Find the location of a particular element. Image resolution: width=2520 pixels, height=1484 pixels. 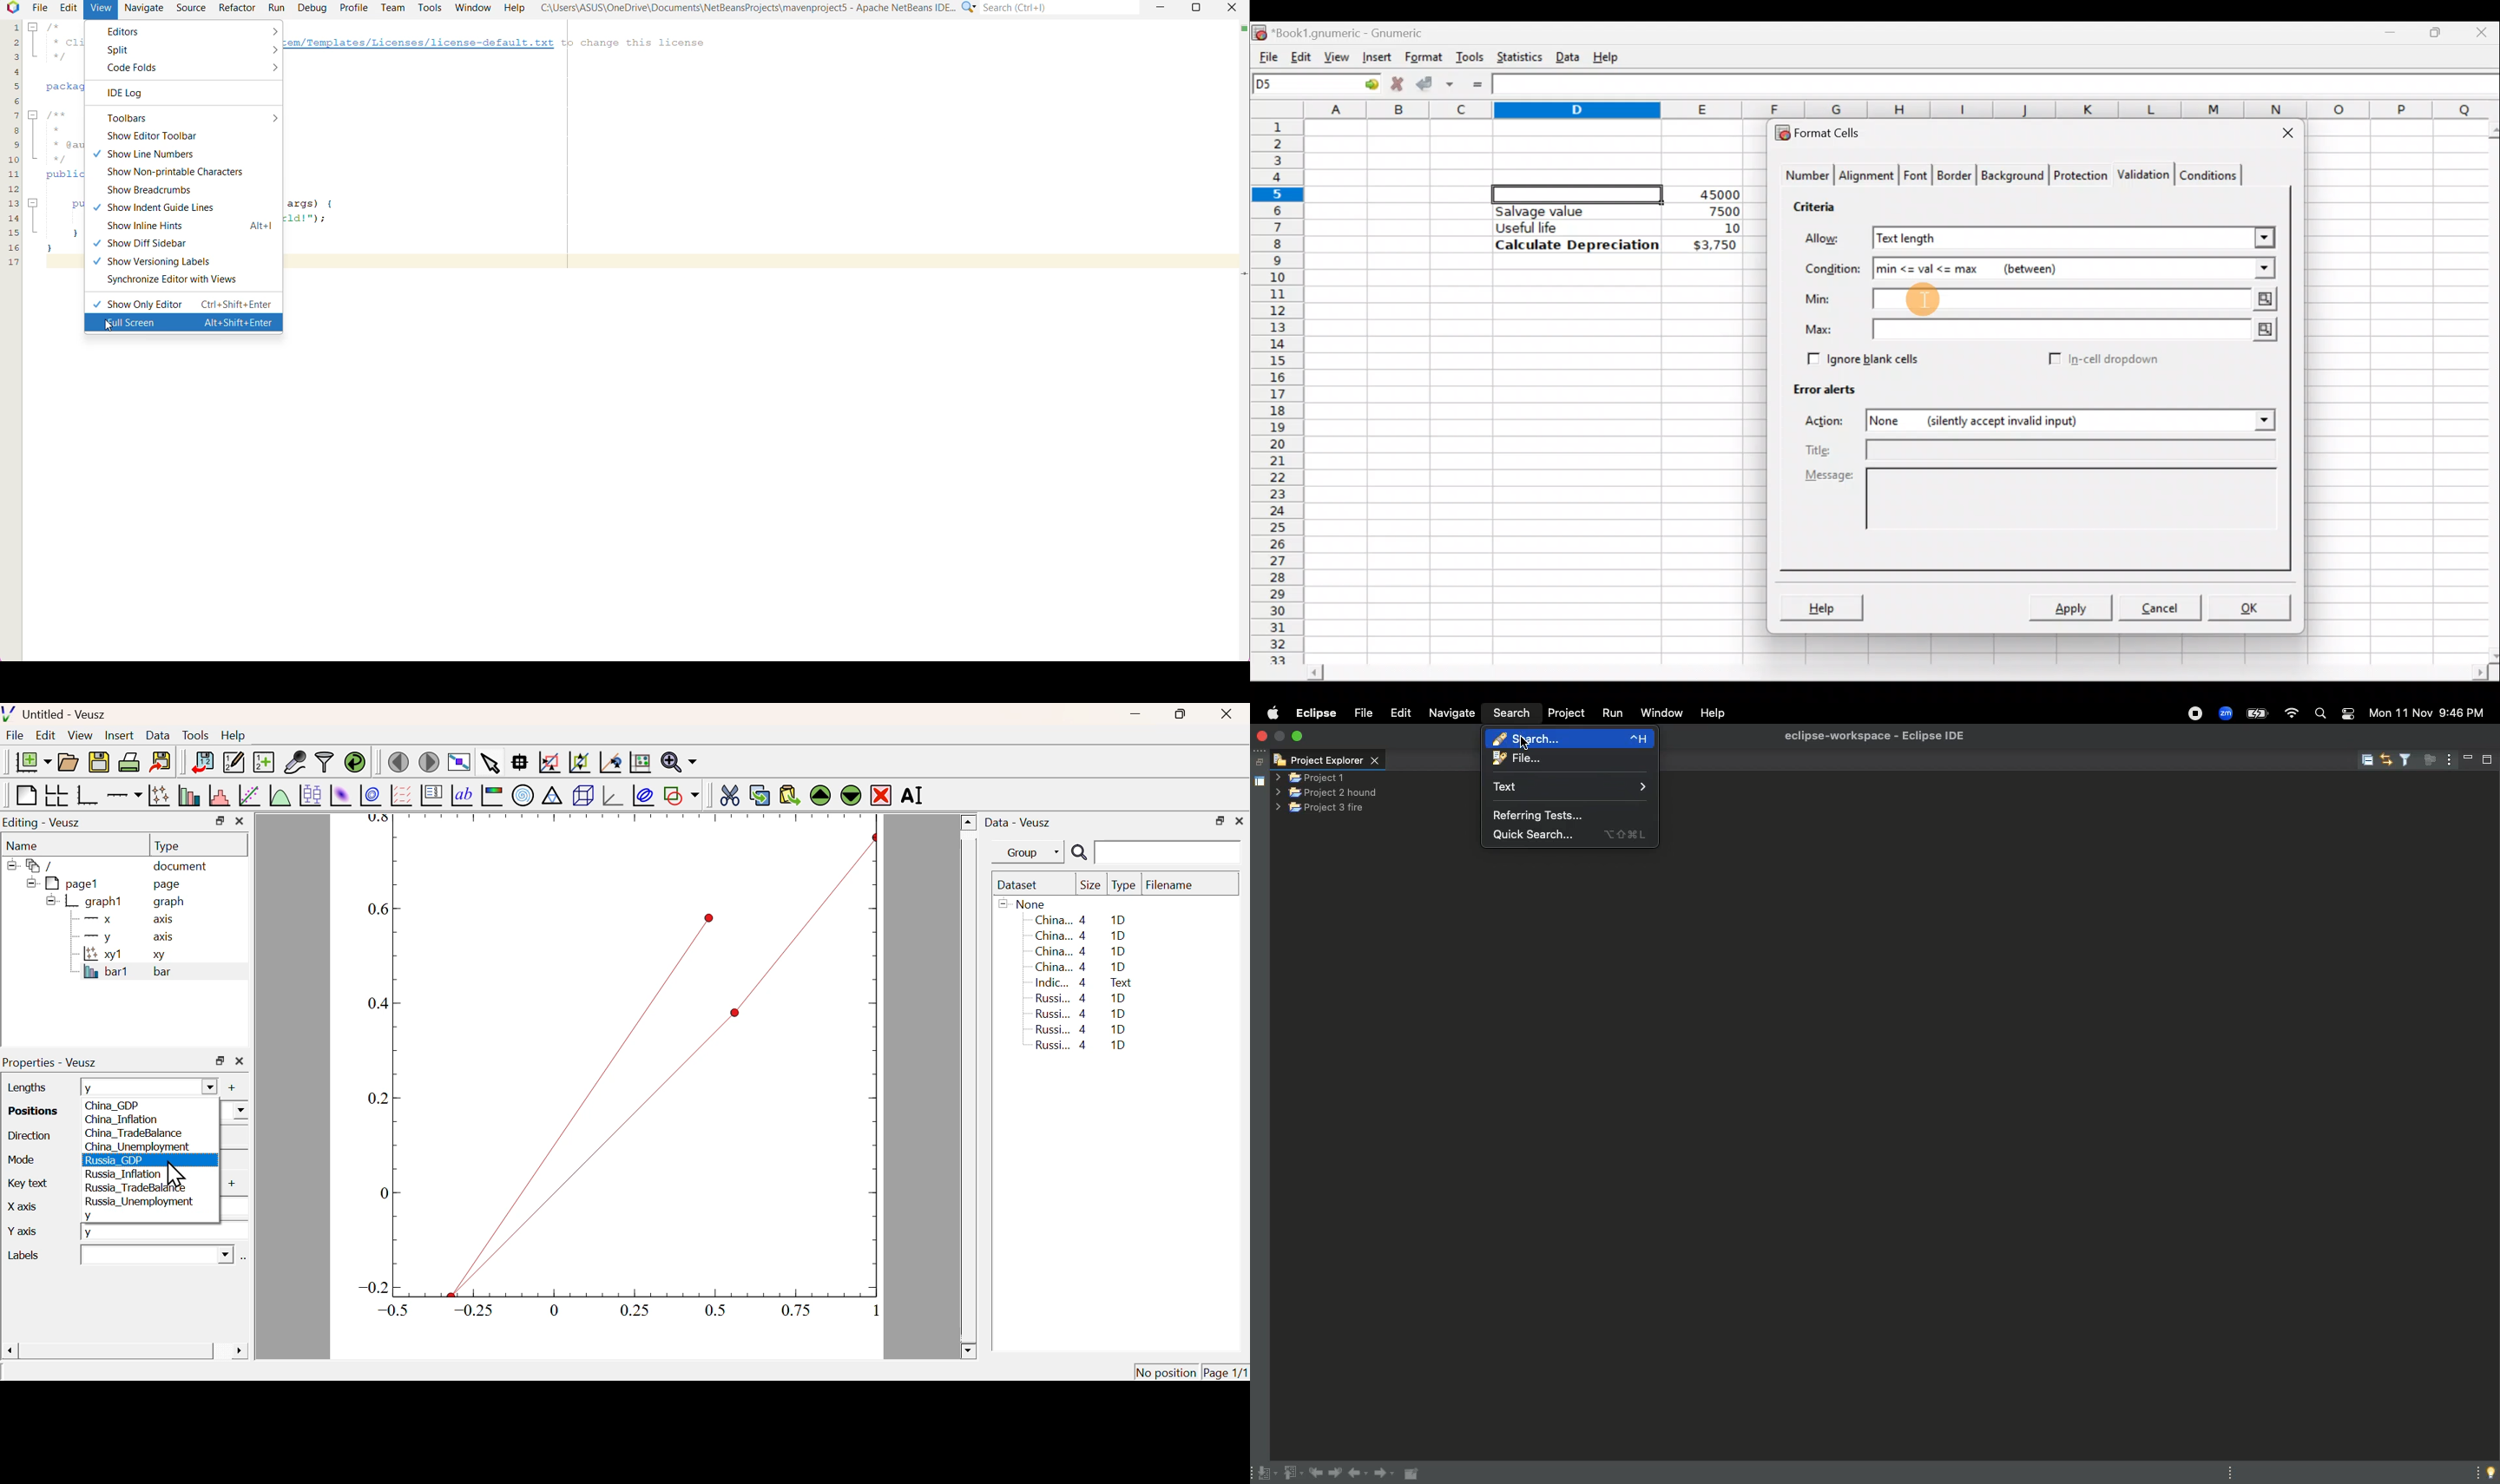

Protection is located at coordinates (2077, 177).